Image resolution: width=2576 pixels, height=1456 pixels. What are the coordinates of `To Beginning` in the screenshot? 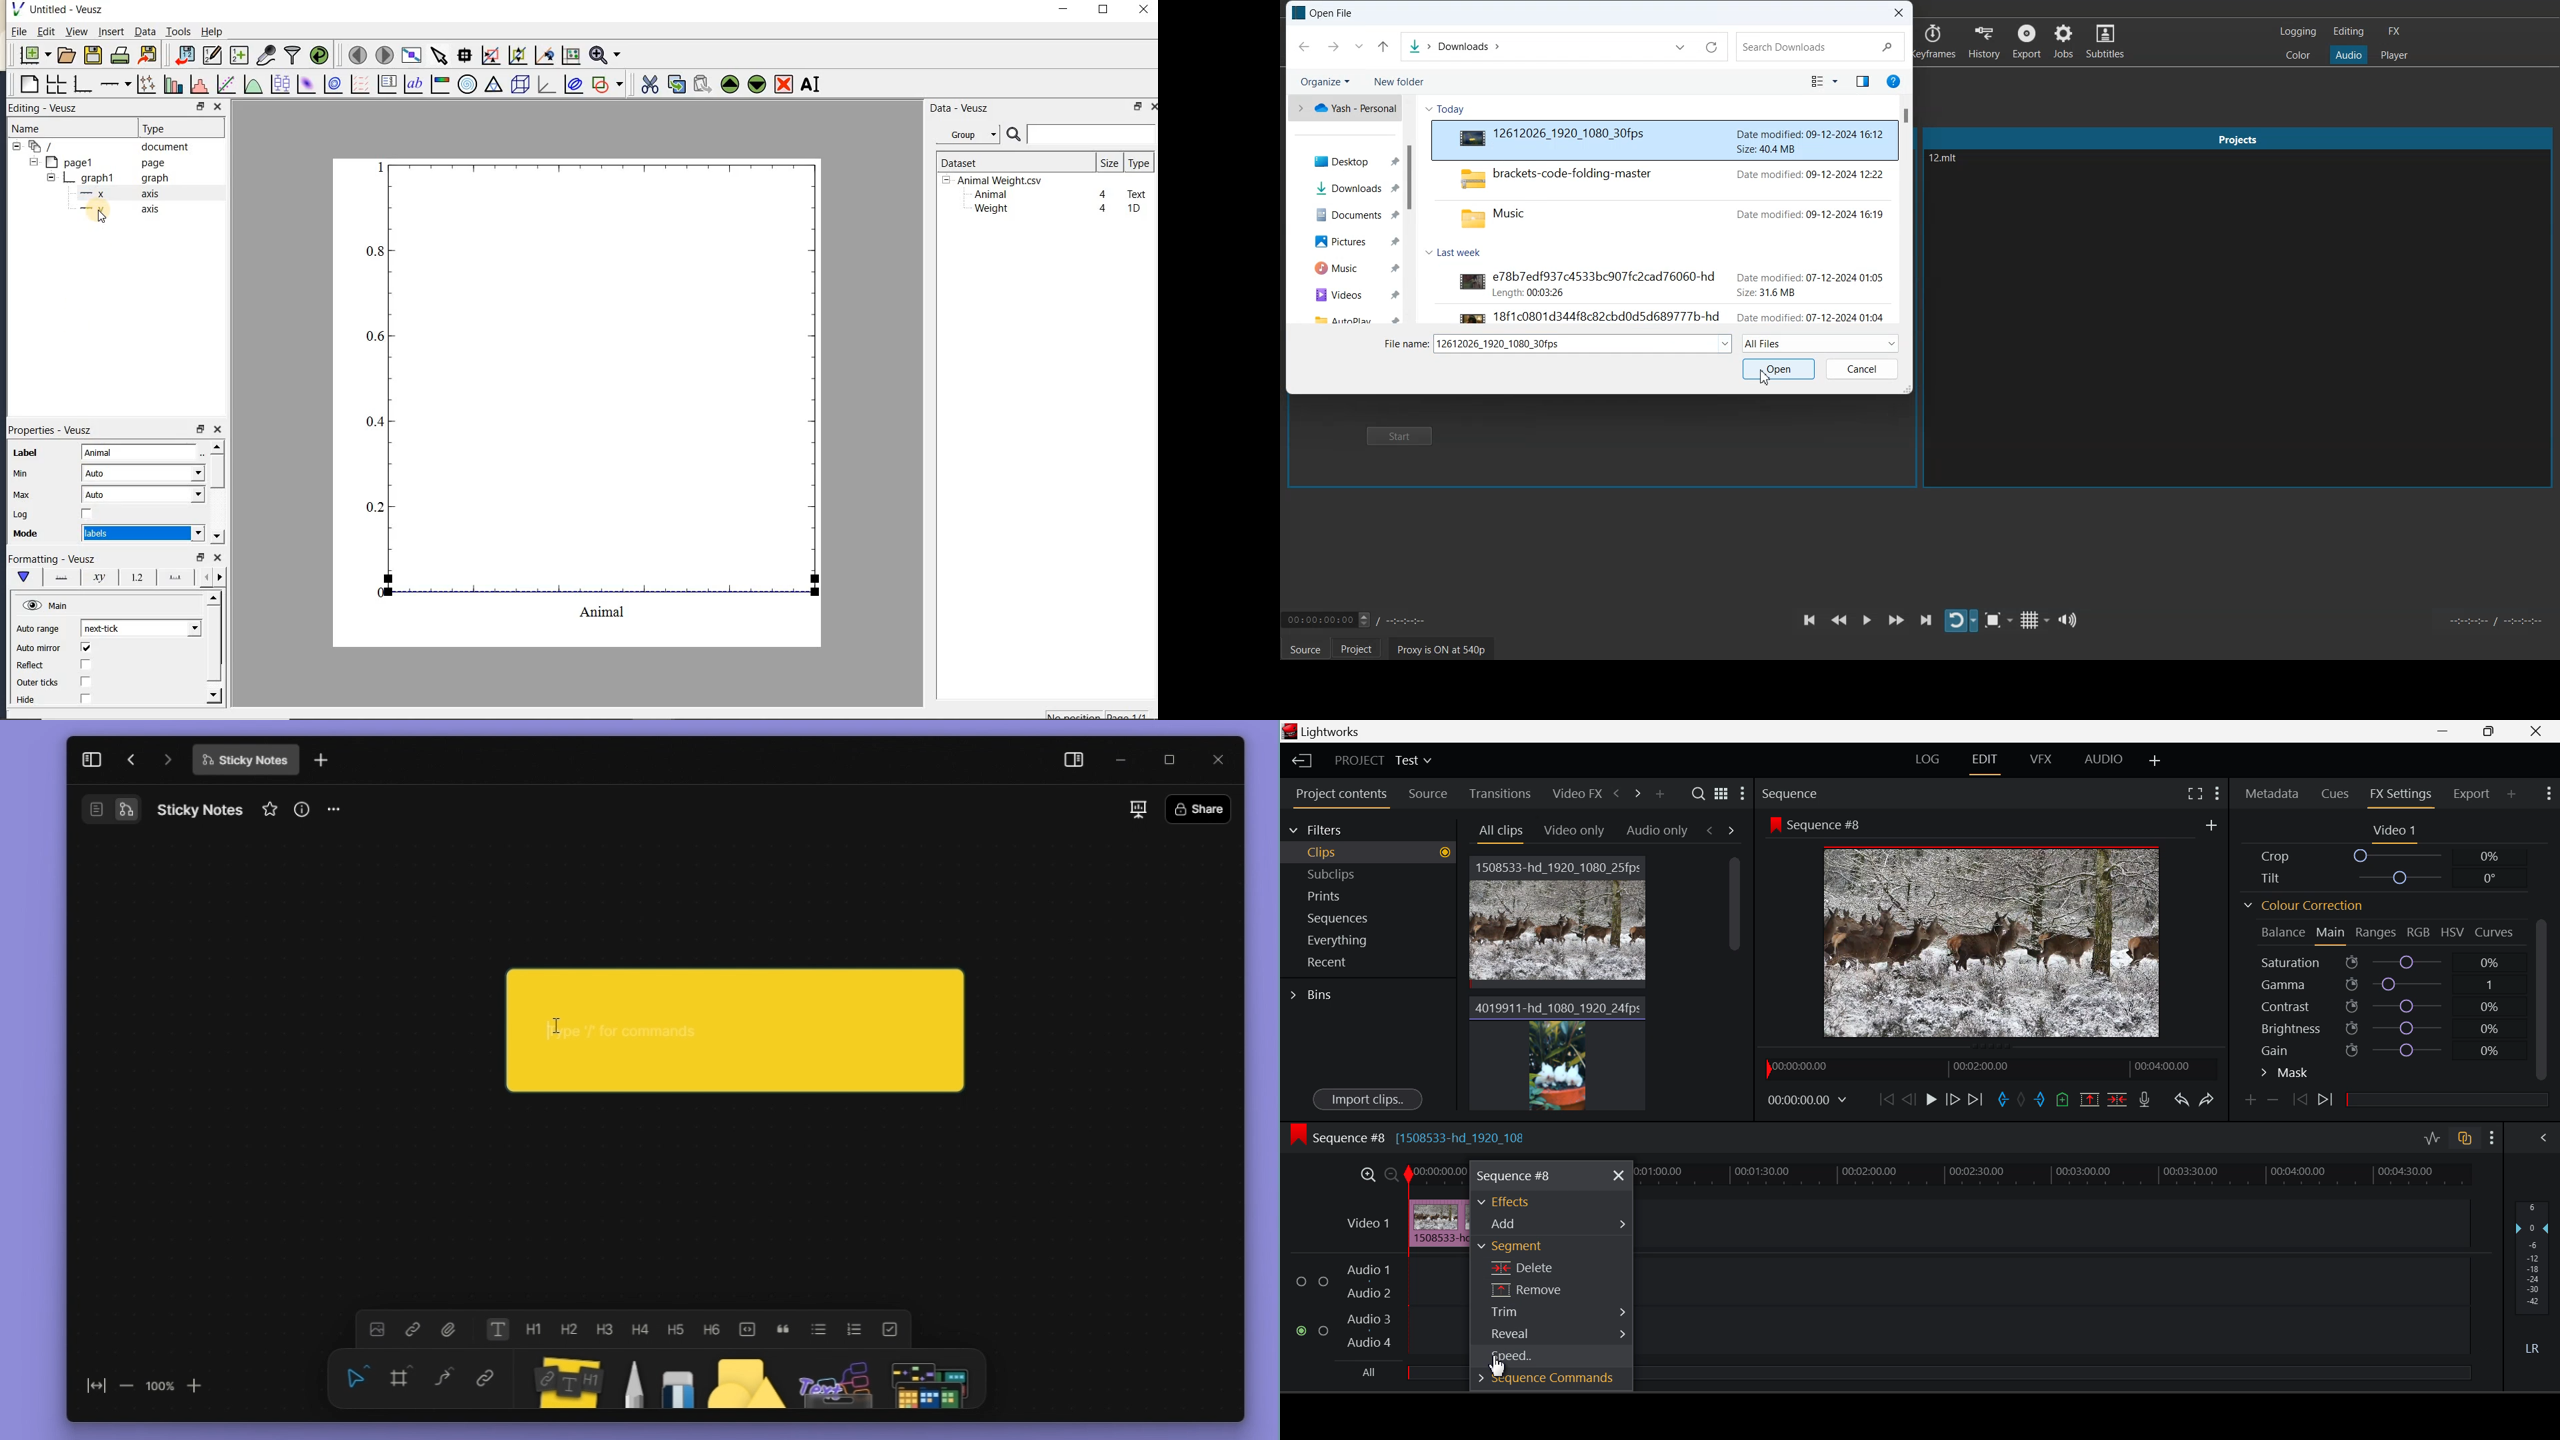 It's located at (1885, 1101).